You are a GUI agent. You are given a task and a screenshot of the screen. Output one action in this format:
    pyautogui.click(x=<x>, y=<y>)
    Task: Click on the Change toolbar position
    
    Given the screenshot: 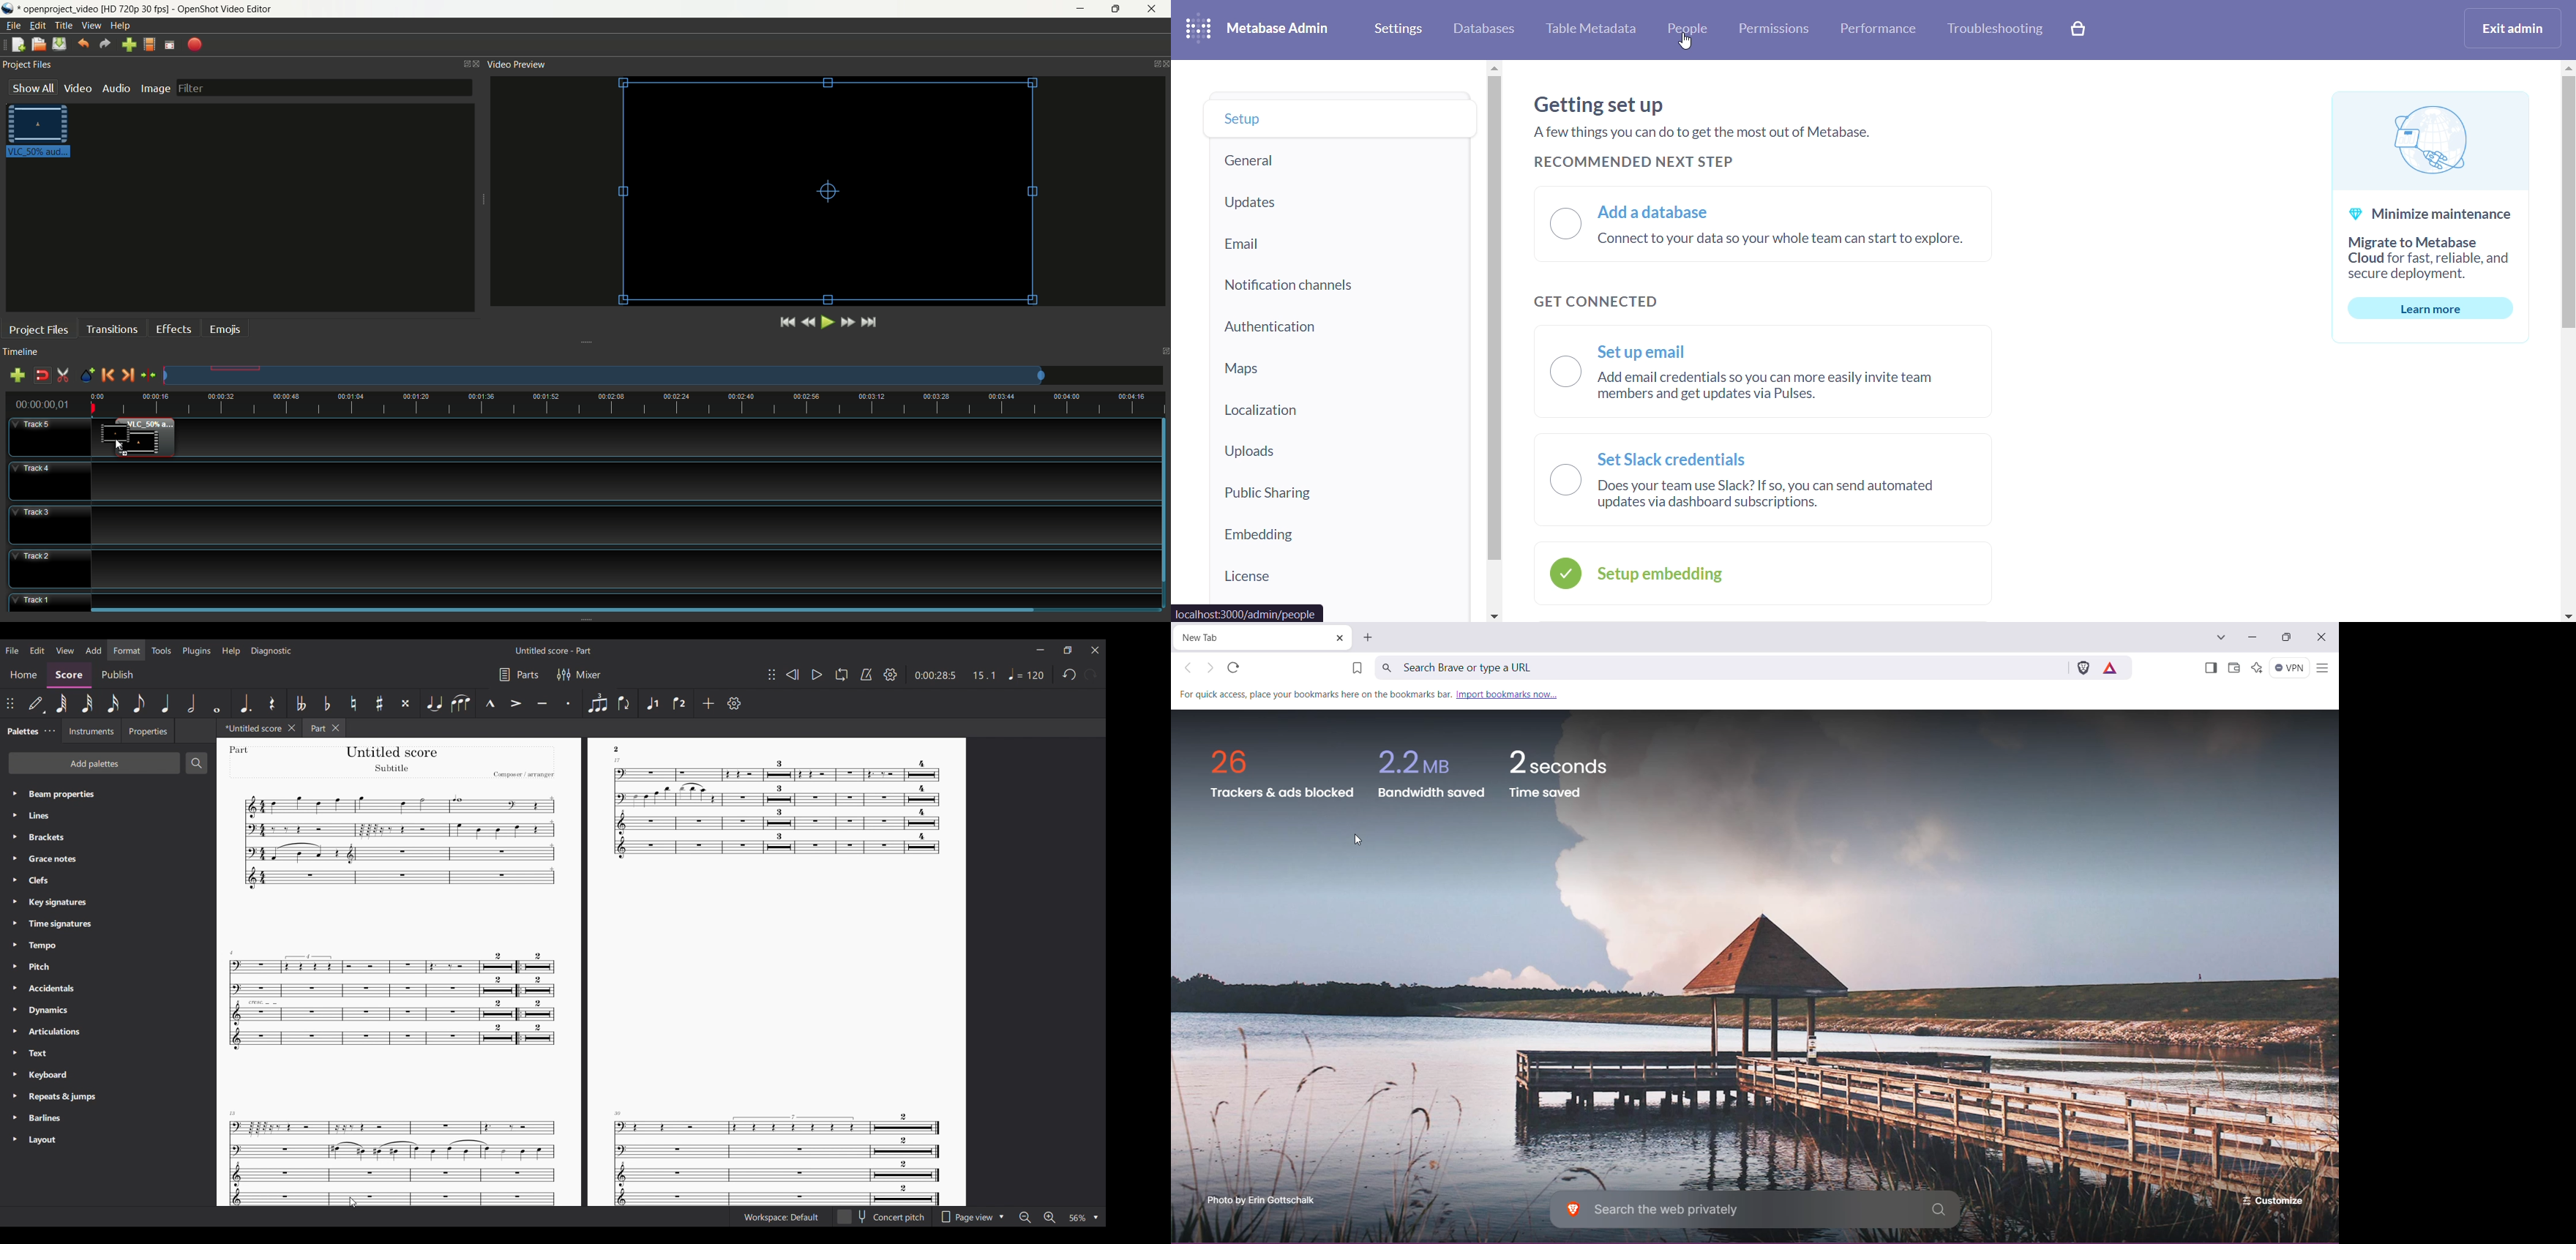 What is the action you would take?
    pyautogui.click(x=772, y=674)
    